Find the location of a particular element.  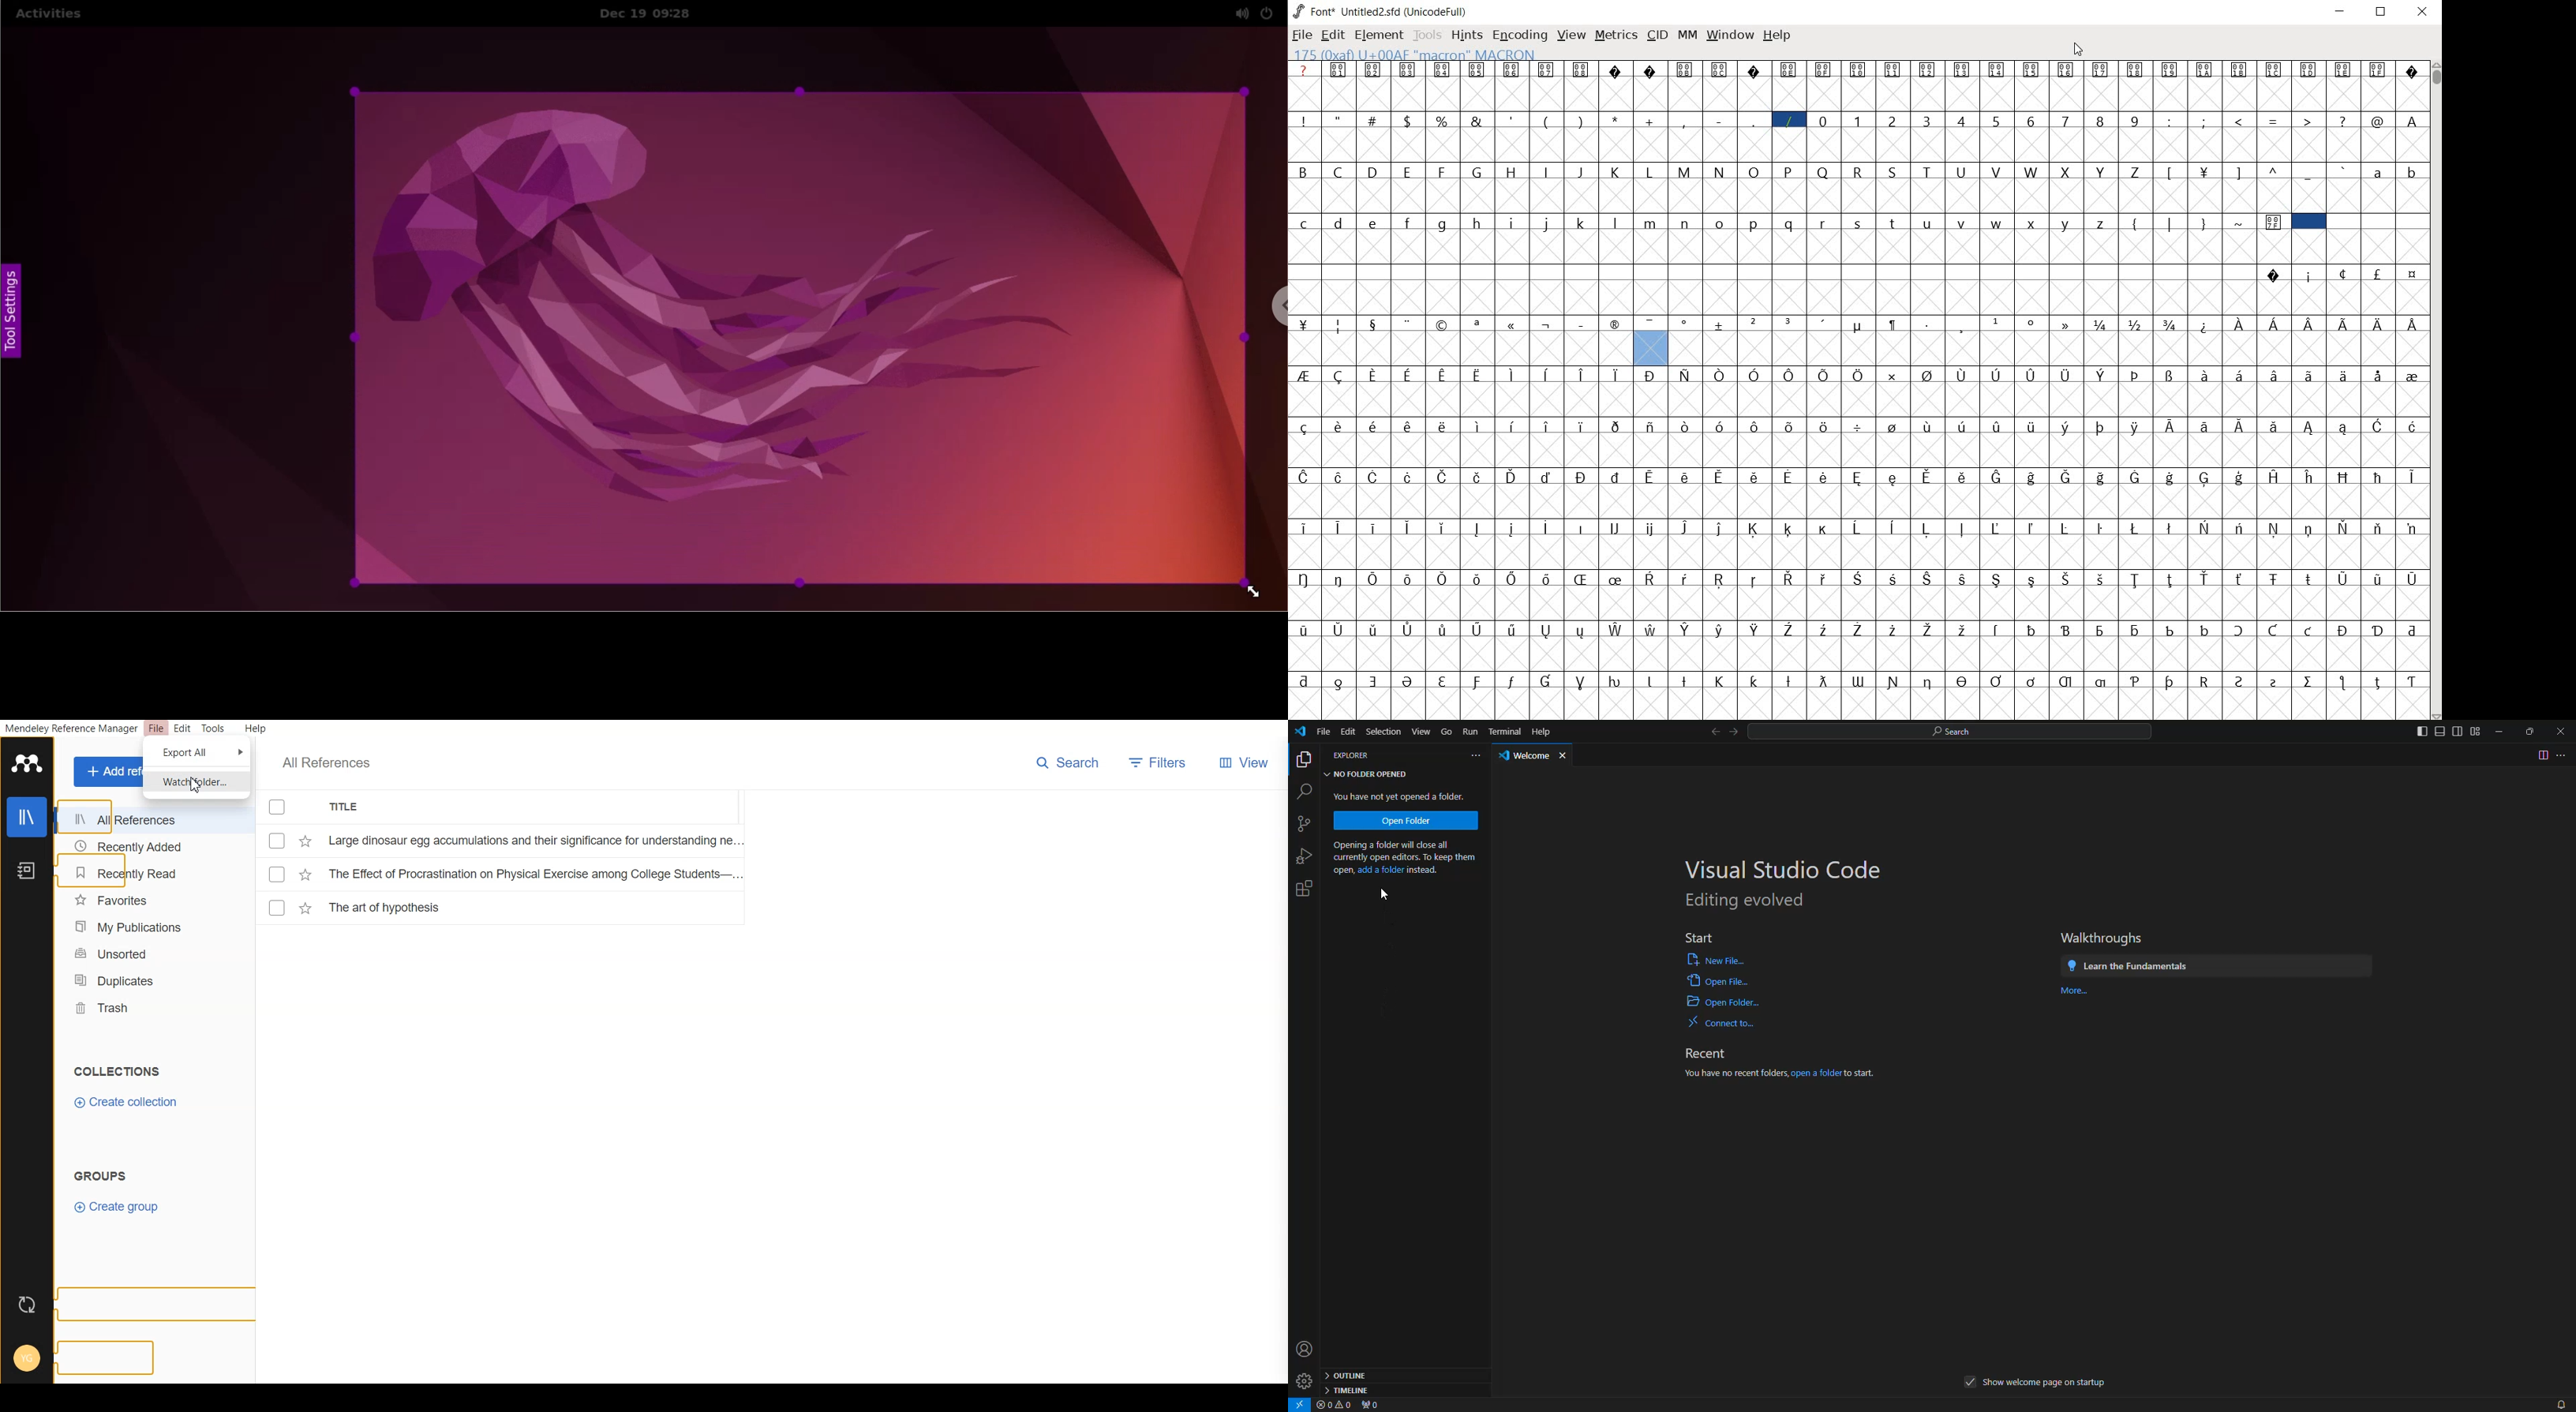

Symbol is located at coordinates (2344, 323).